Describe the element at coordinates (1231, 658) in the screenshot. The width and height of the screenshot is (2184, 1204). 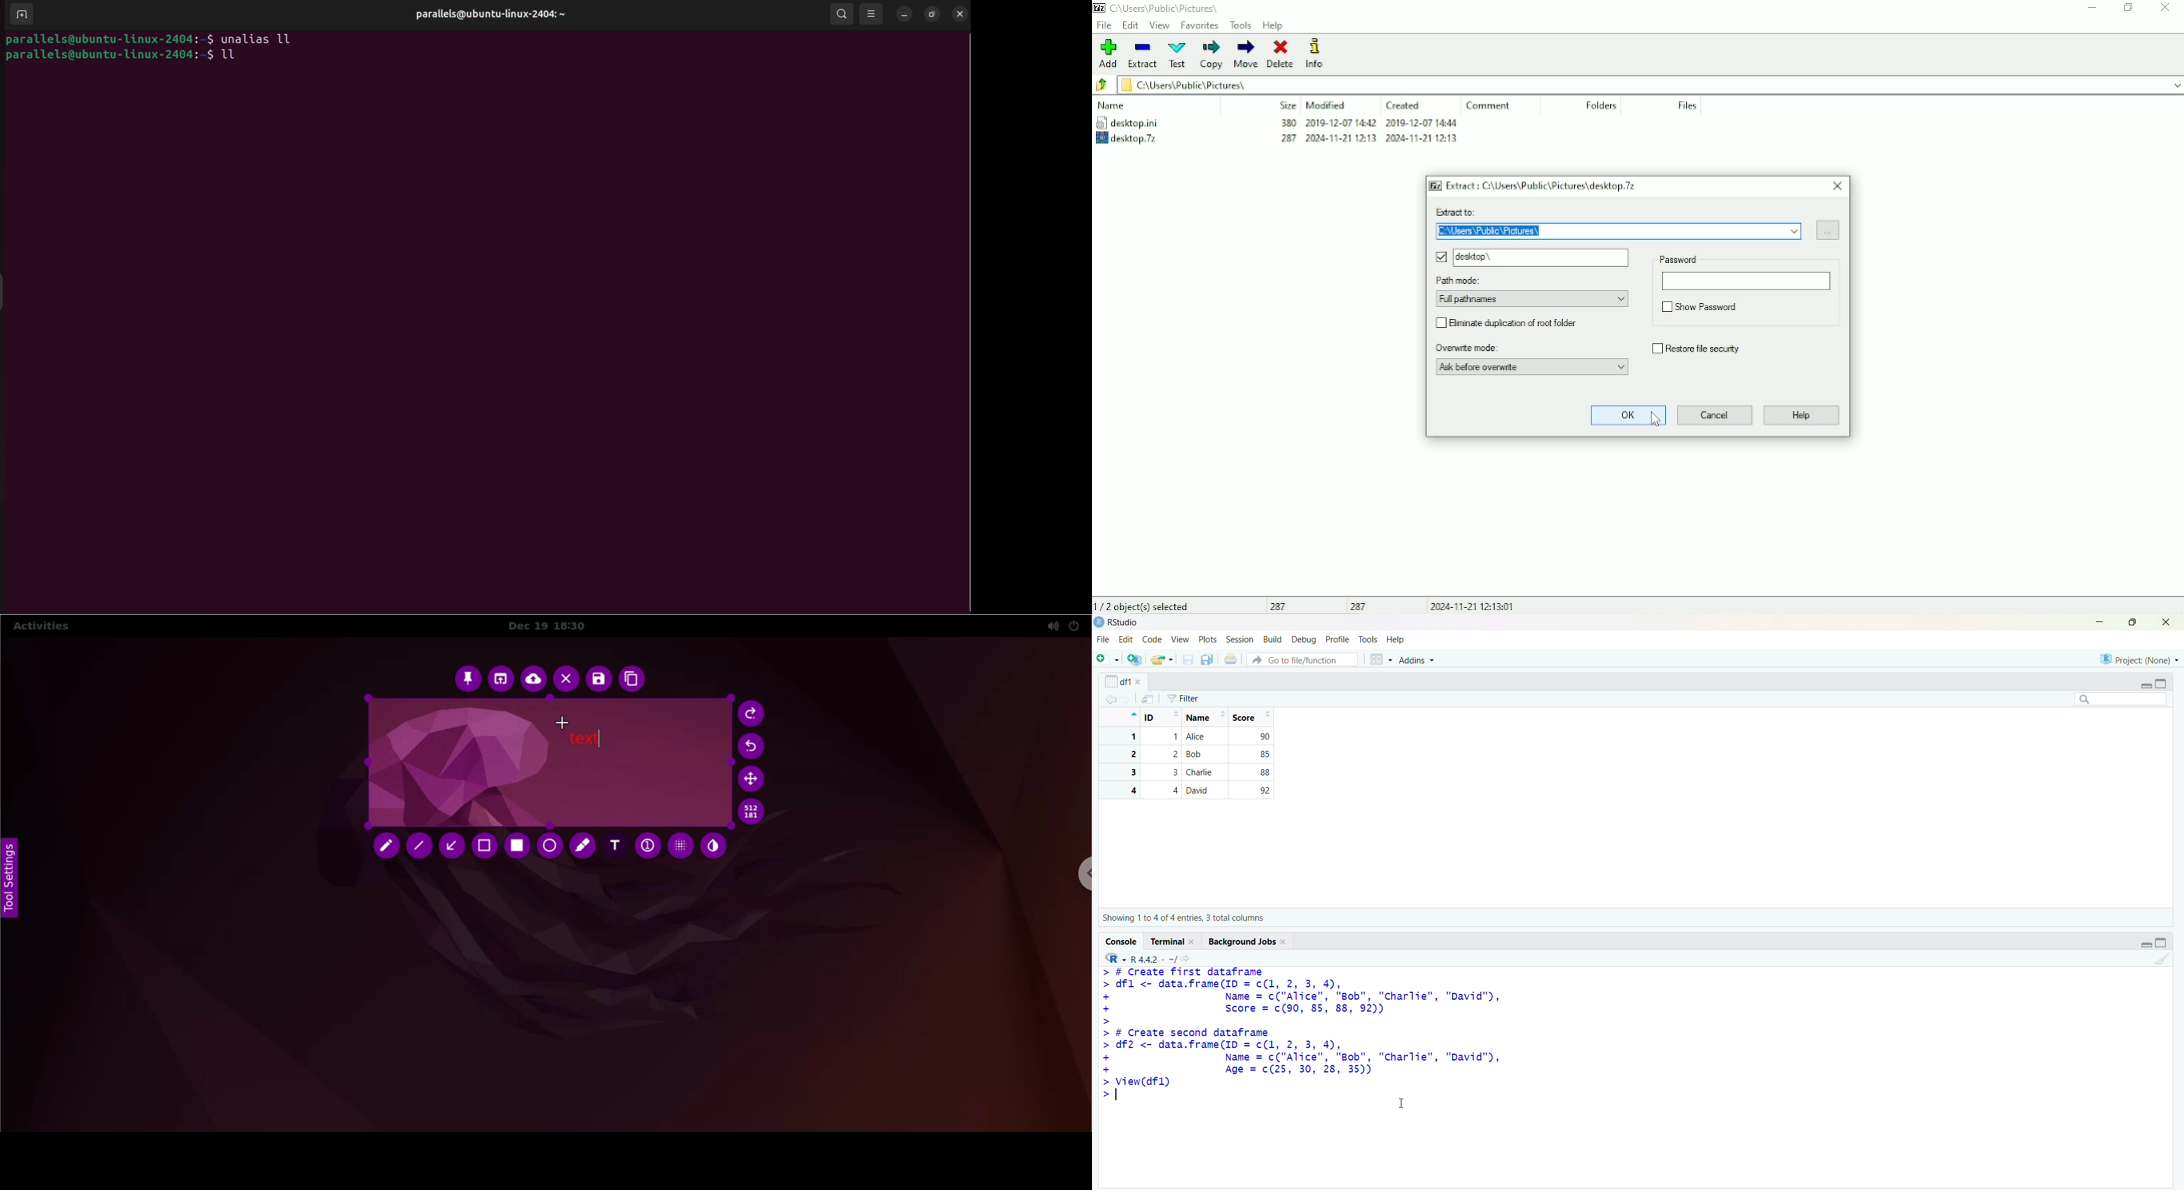
I see `print` at that location.